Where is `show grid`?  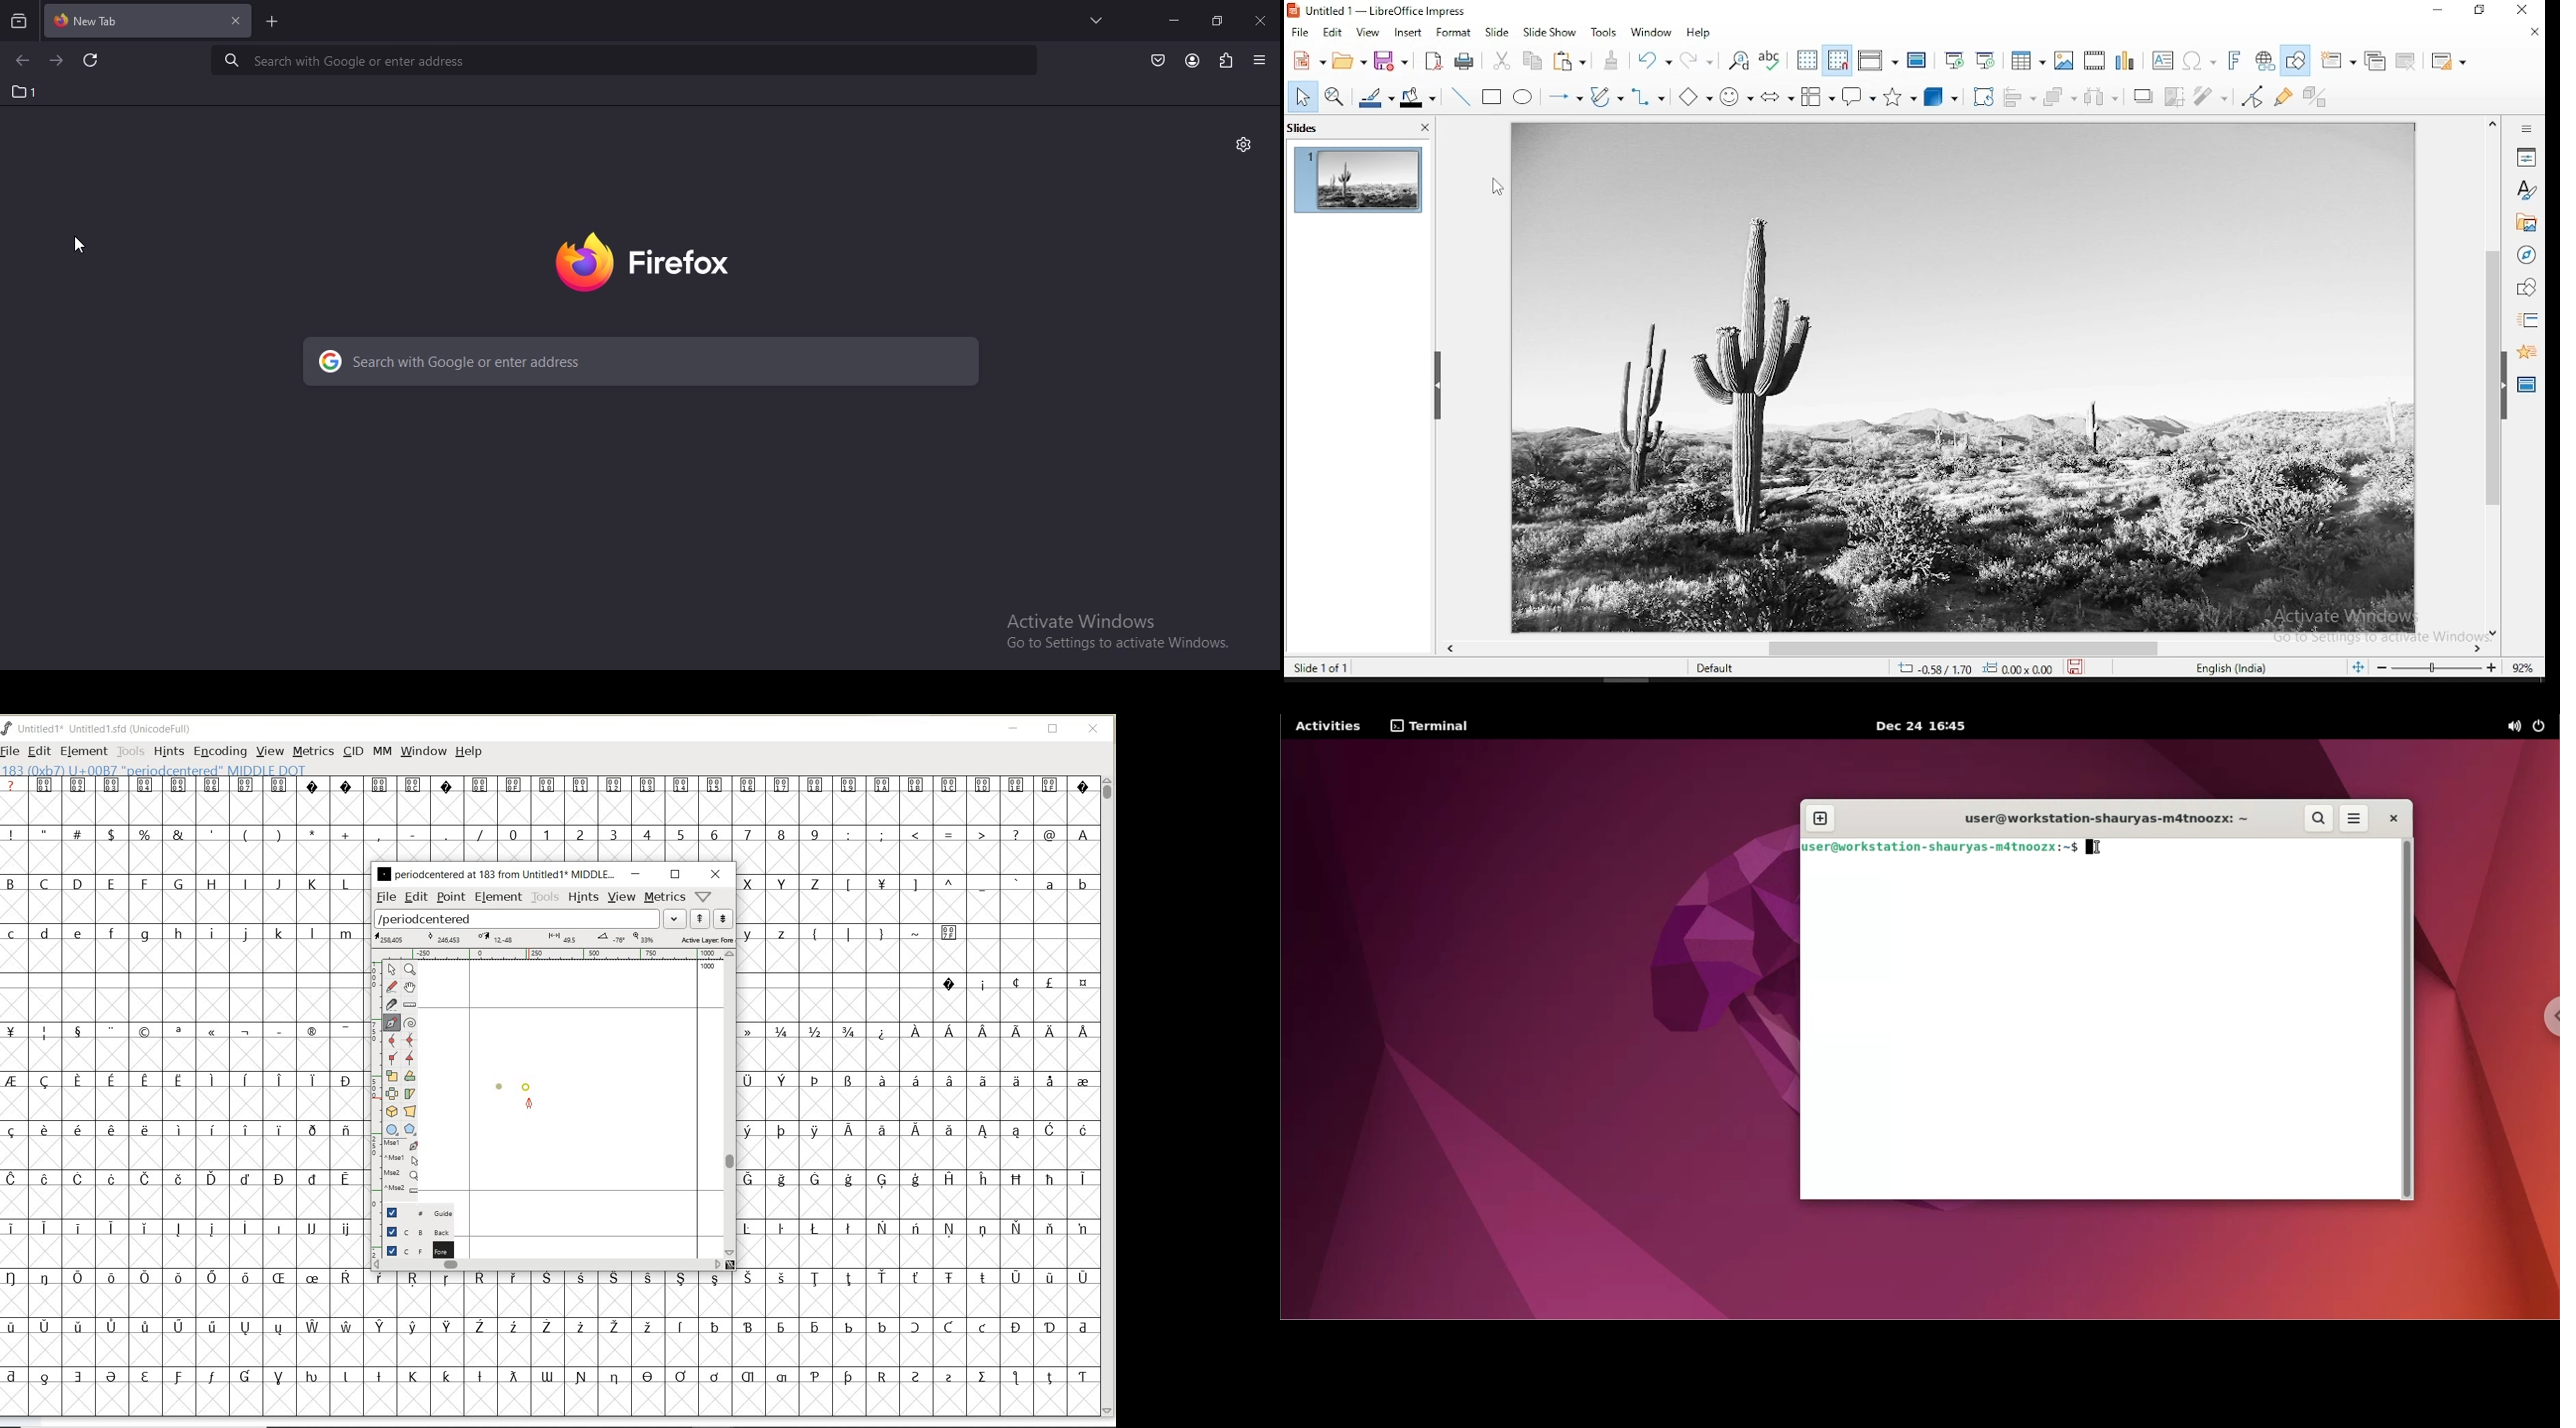 show grid is located at coordinates (1808, 60).